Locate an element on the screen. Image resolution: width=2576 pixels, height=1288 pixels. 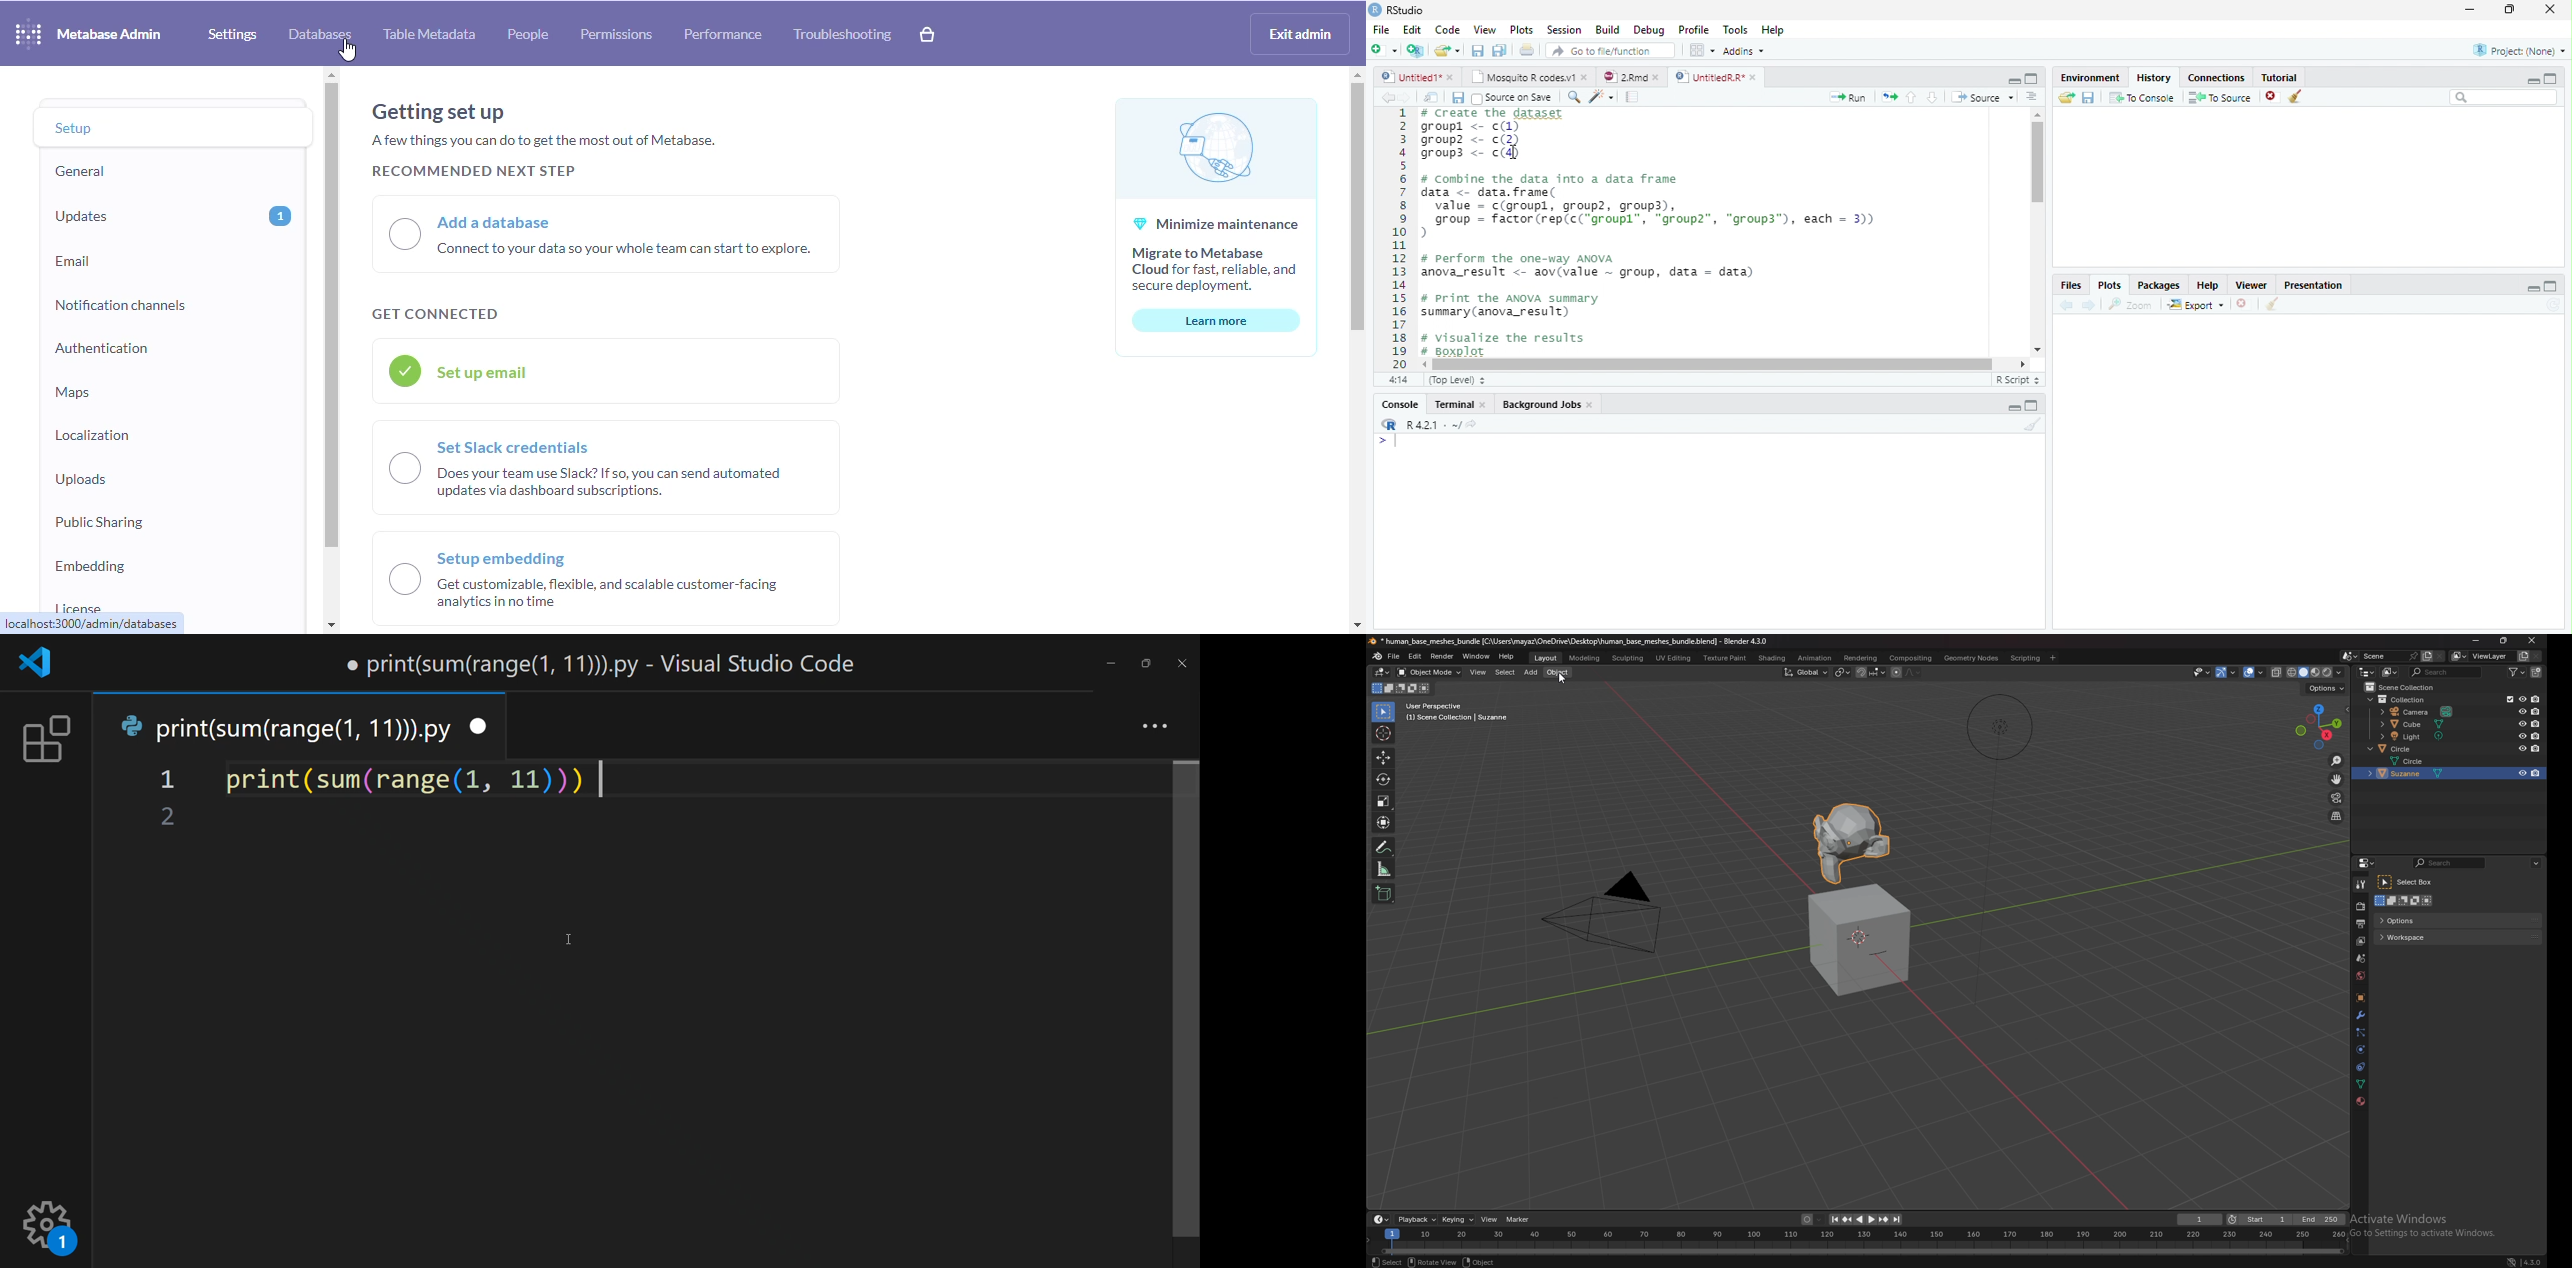
Environment is located at coordinates (2090, 78).